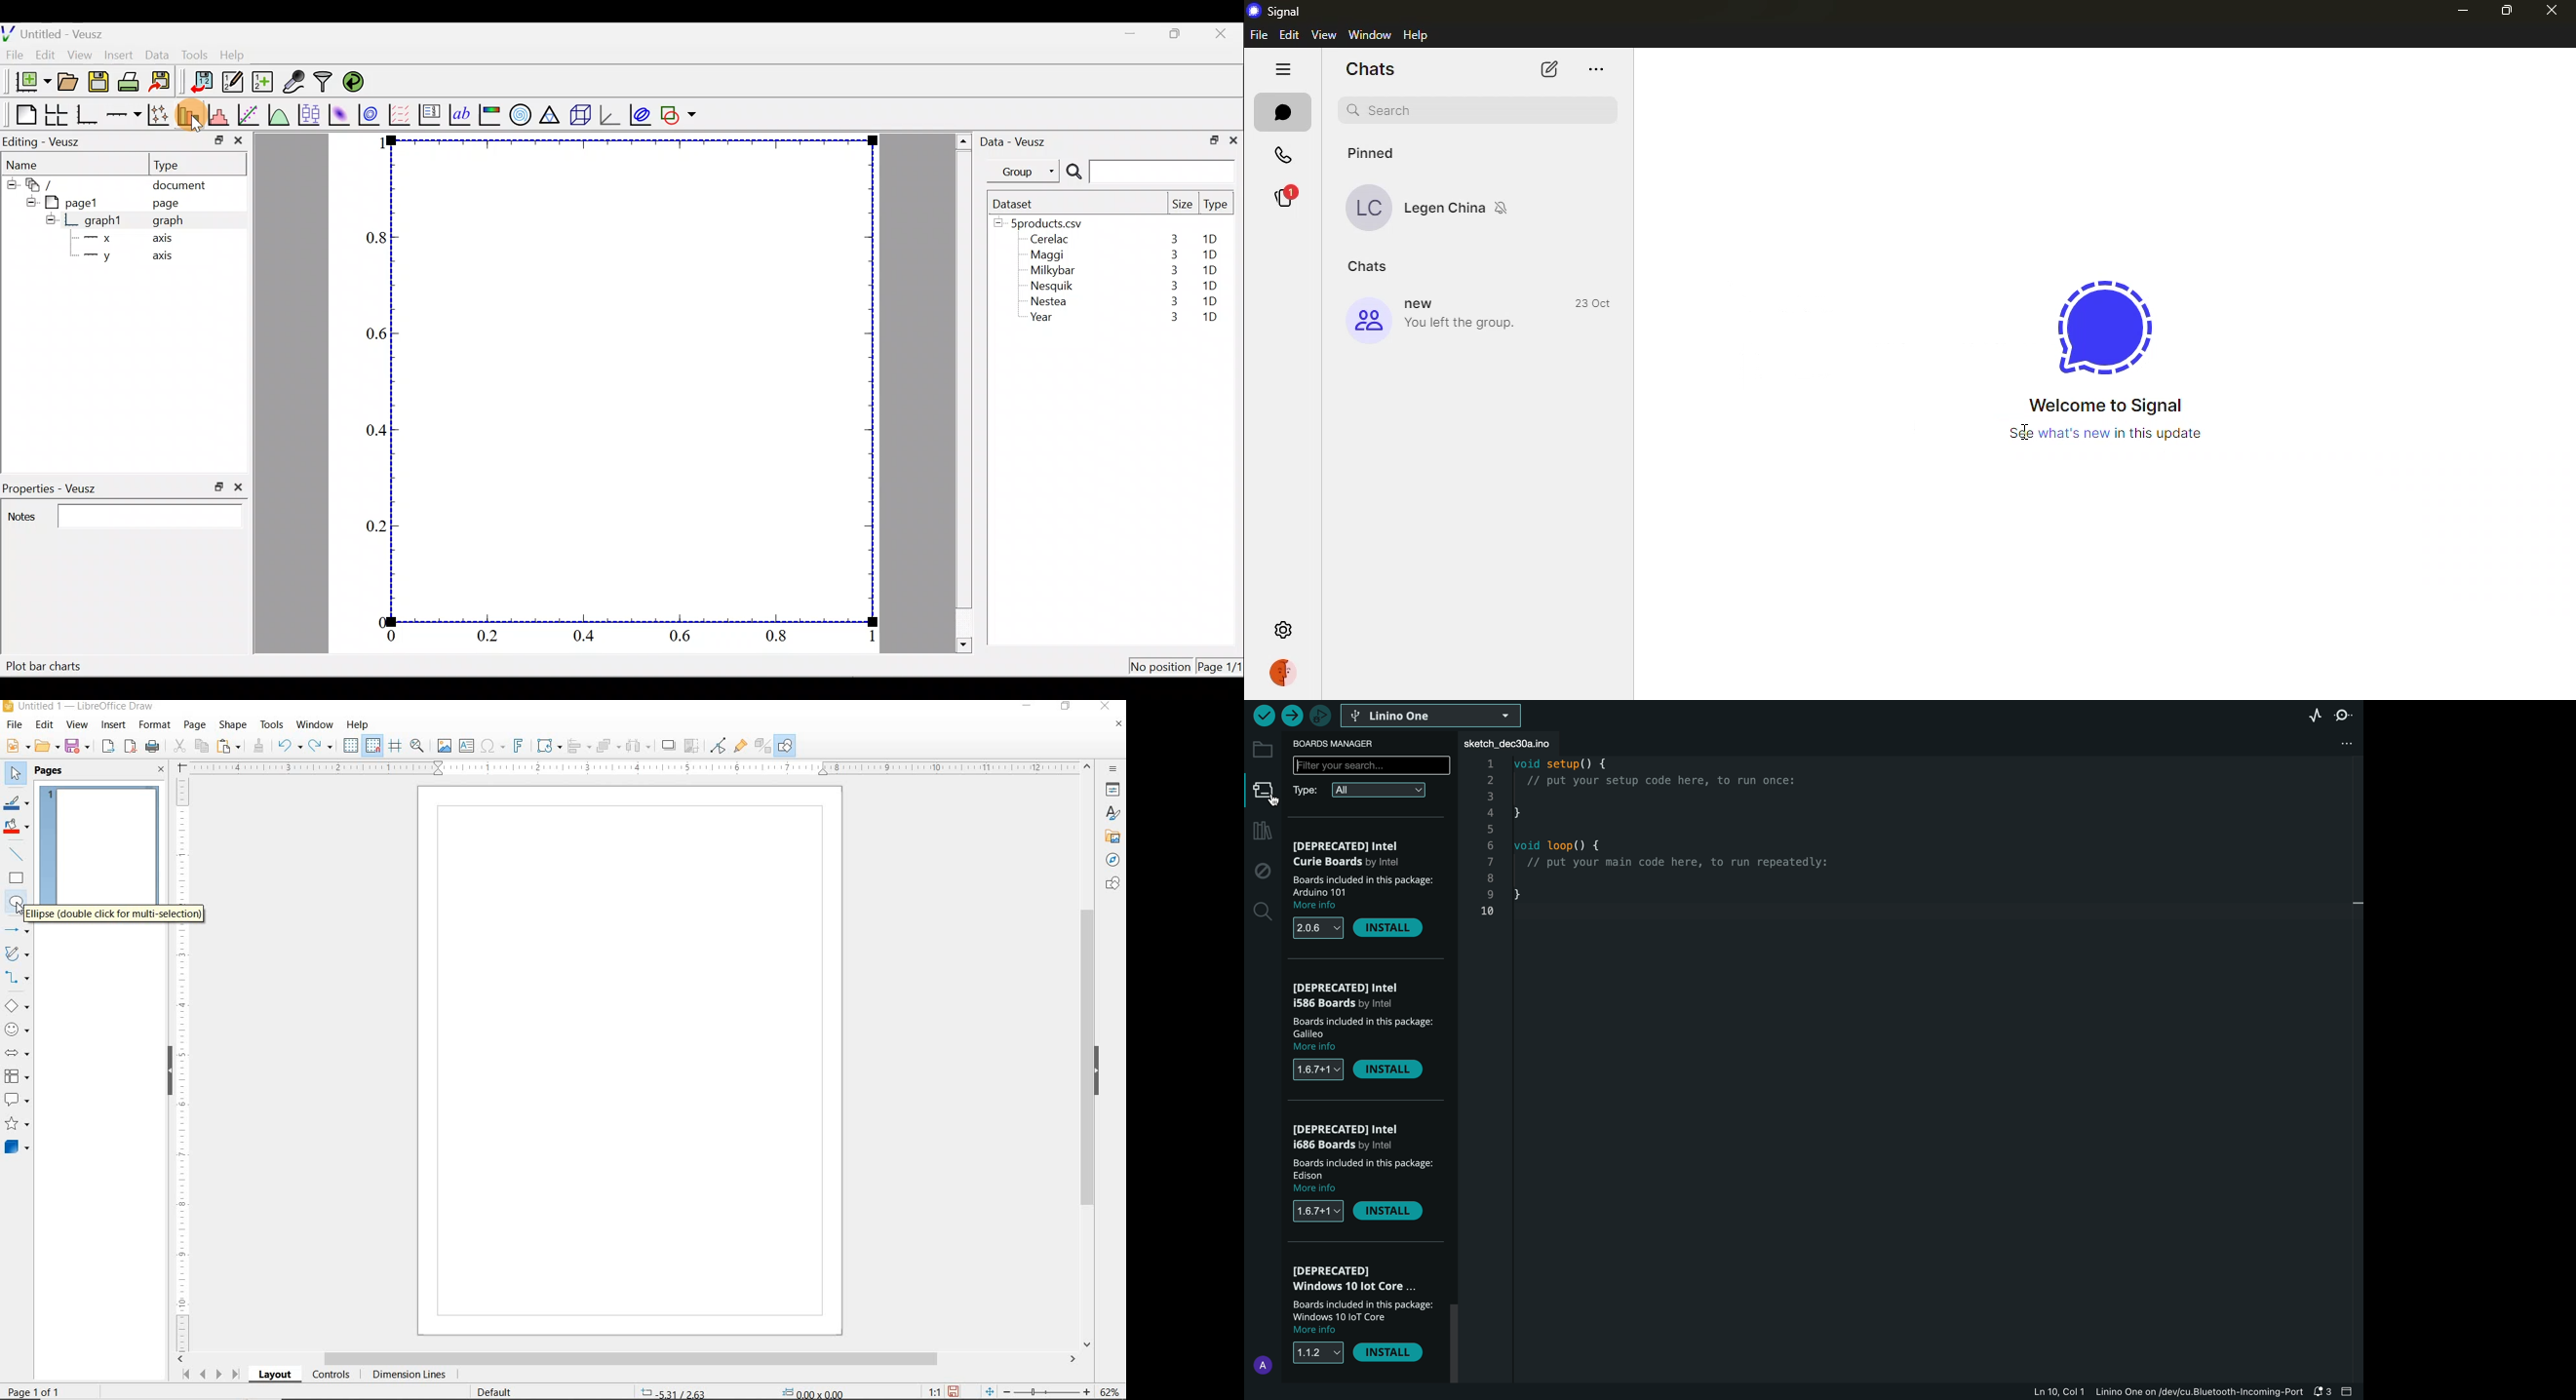  I want to click on CROP IMAGE, so click(691, 746).